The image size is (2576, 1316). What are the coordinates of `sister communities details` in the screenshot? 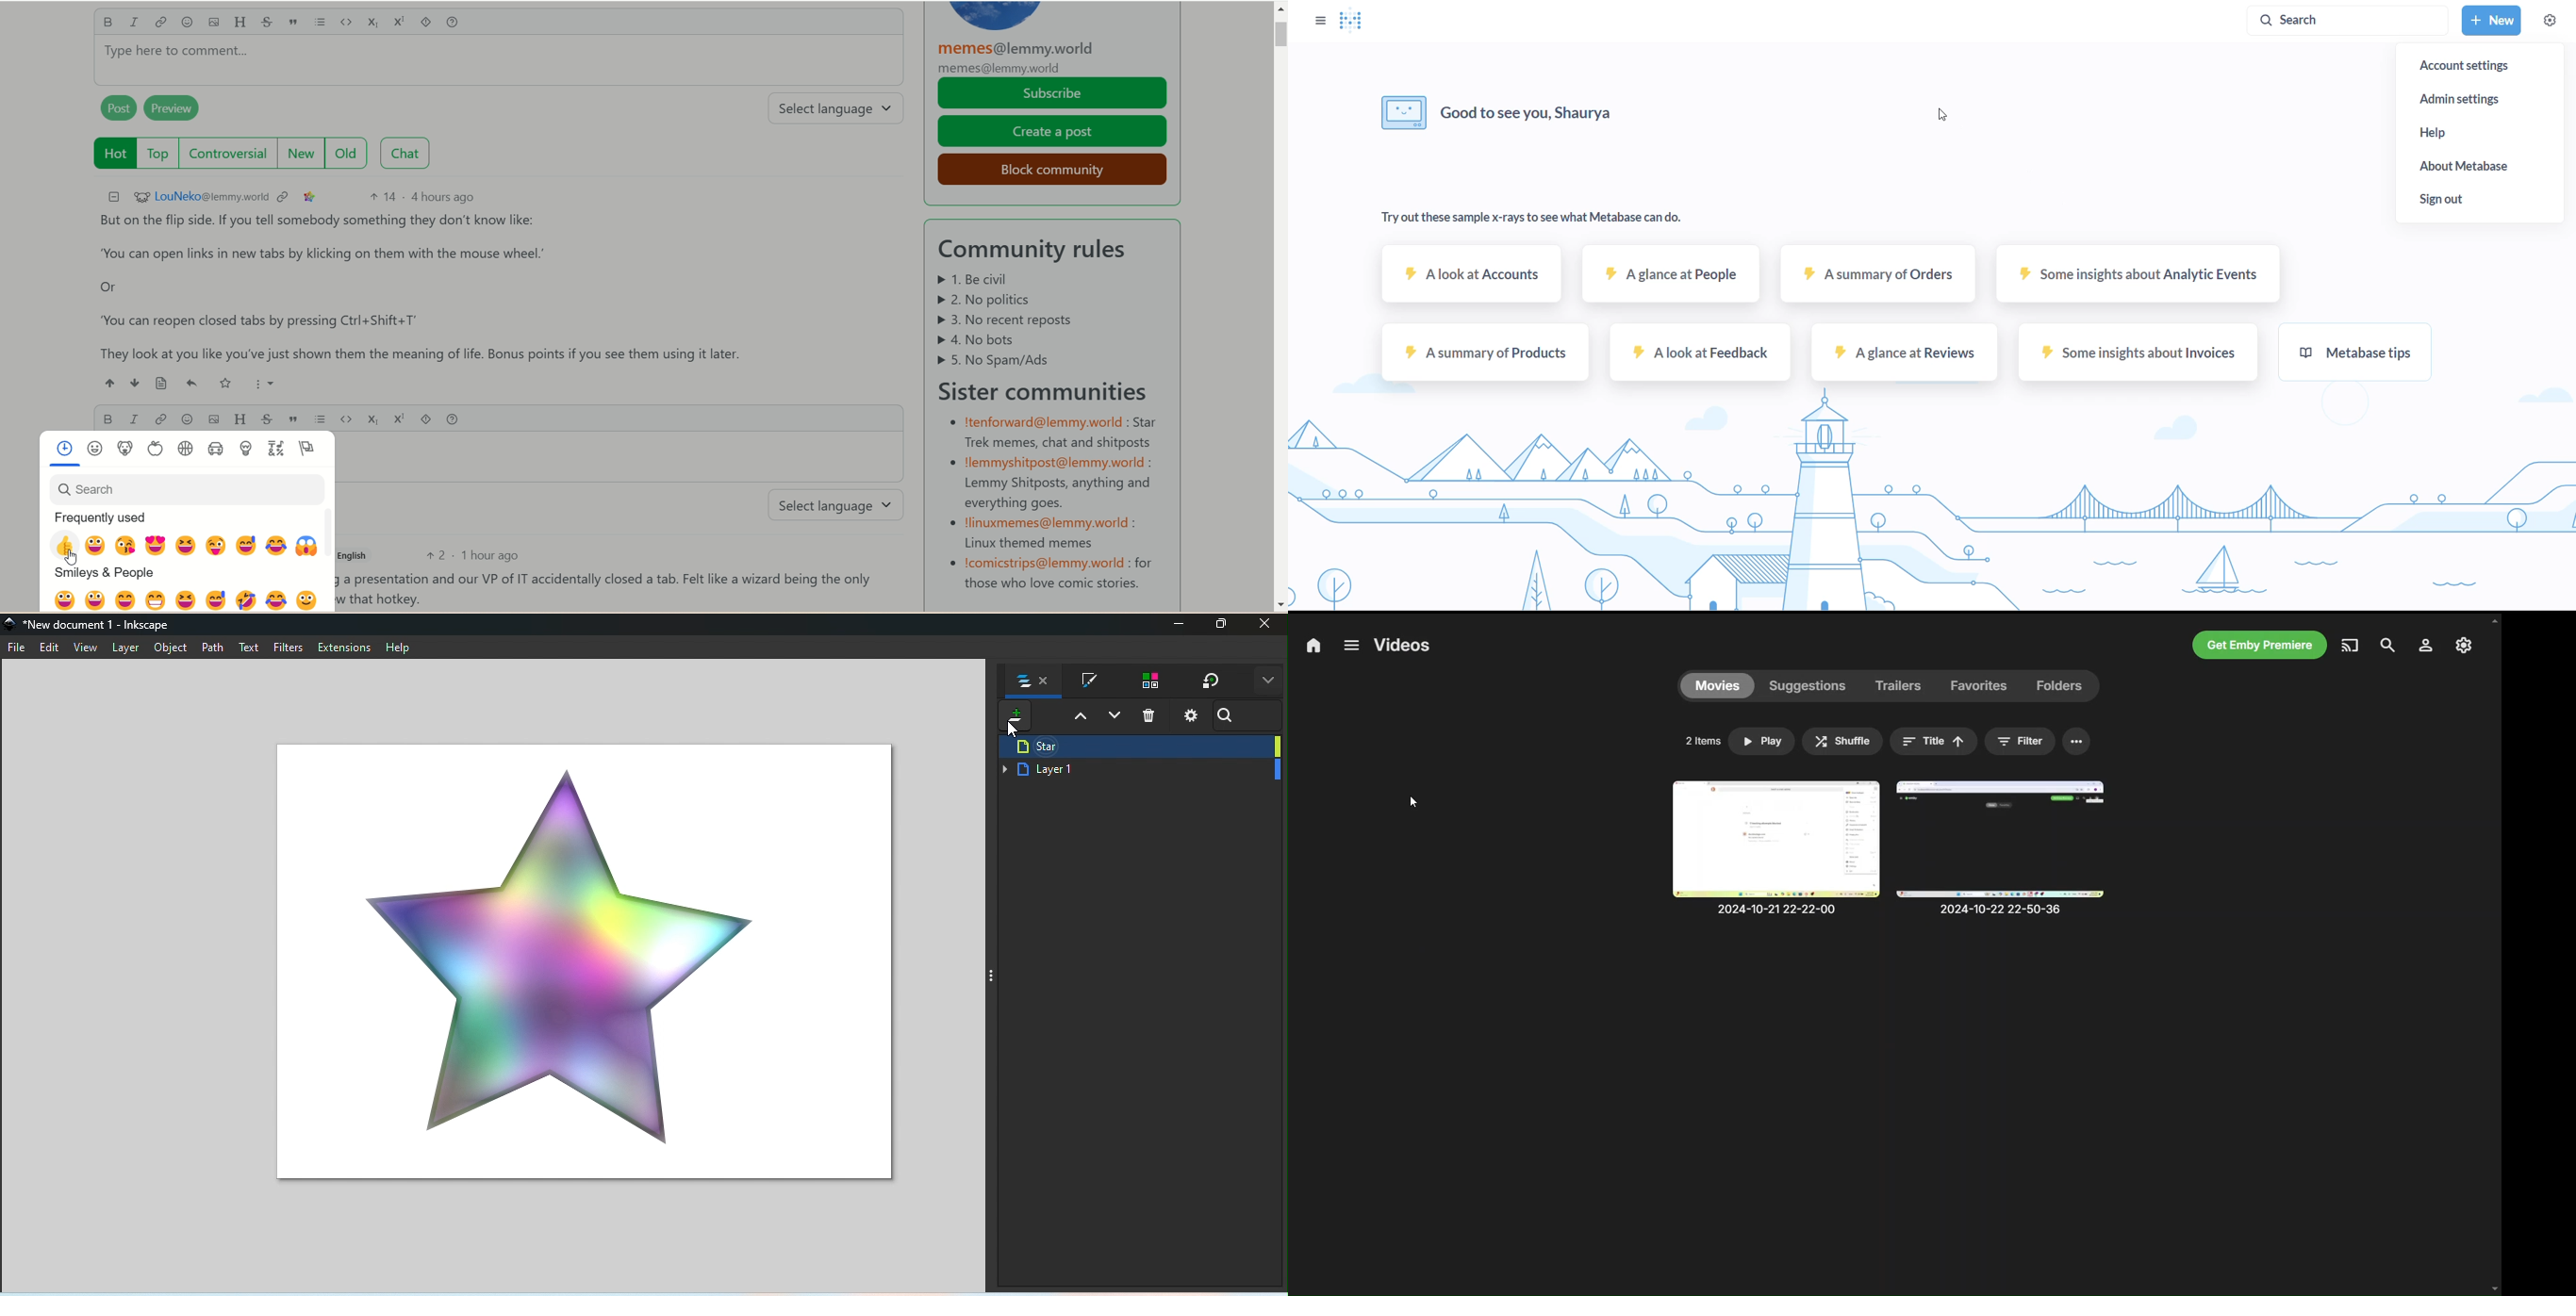 It's located at (1052, 503).